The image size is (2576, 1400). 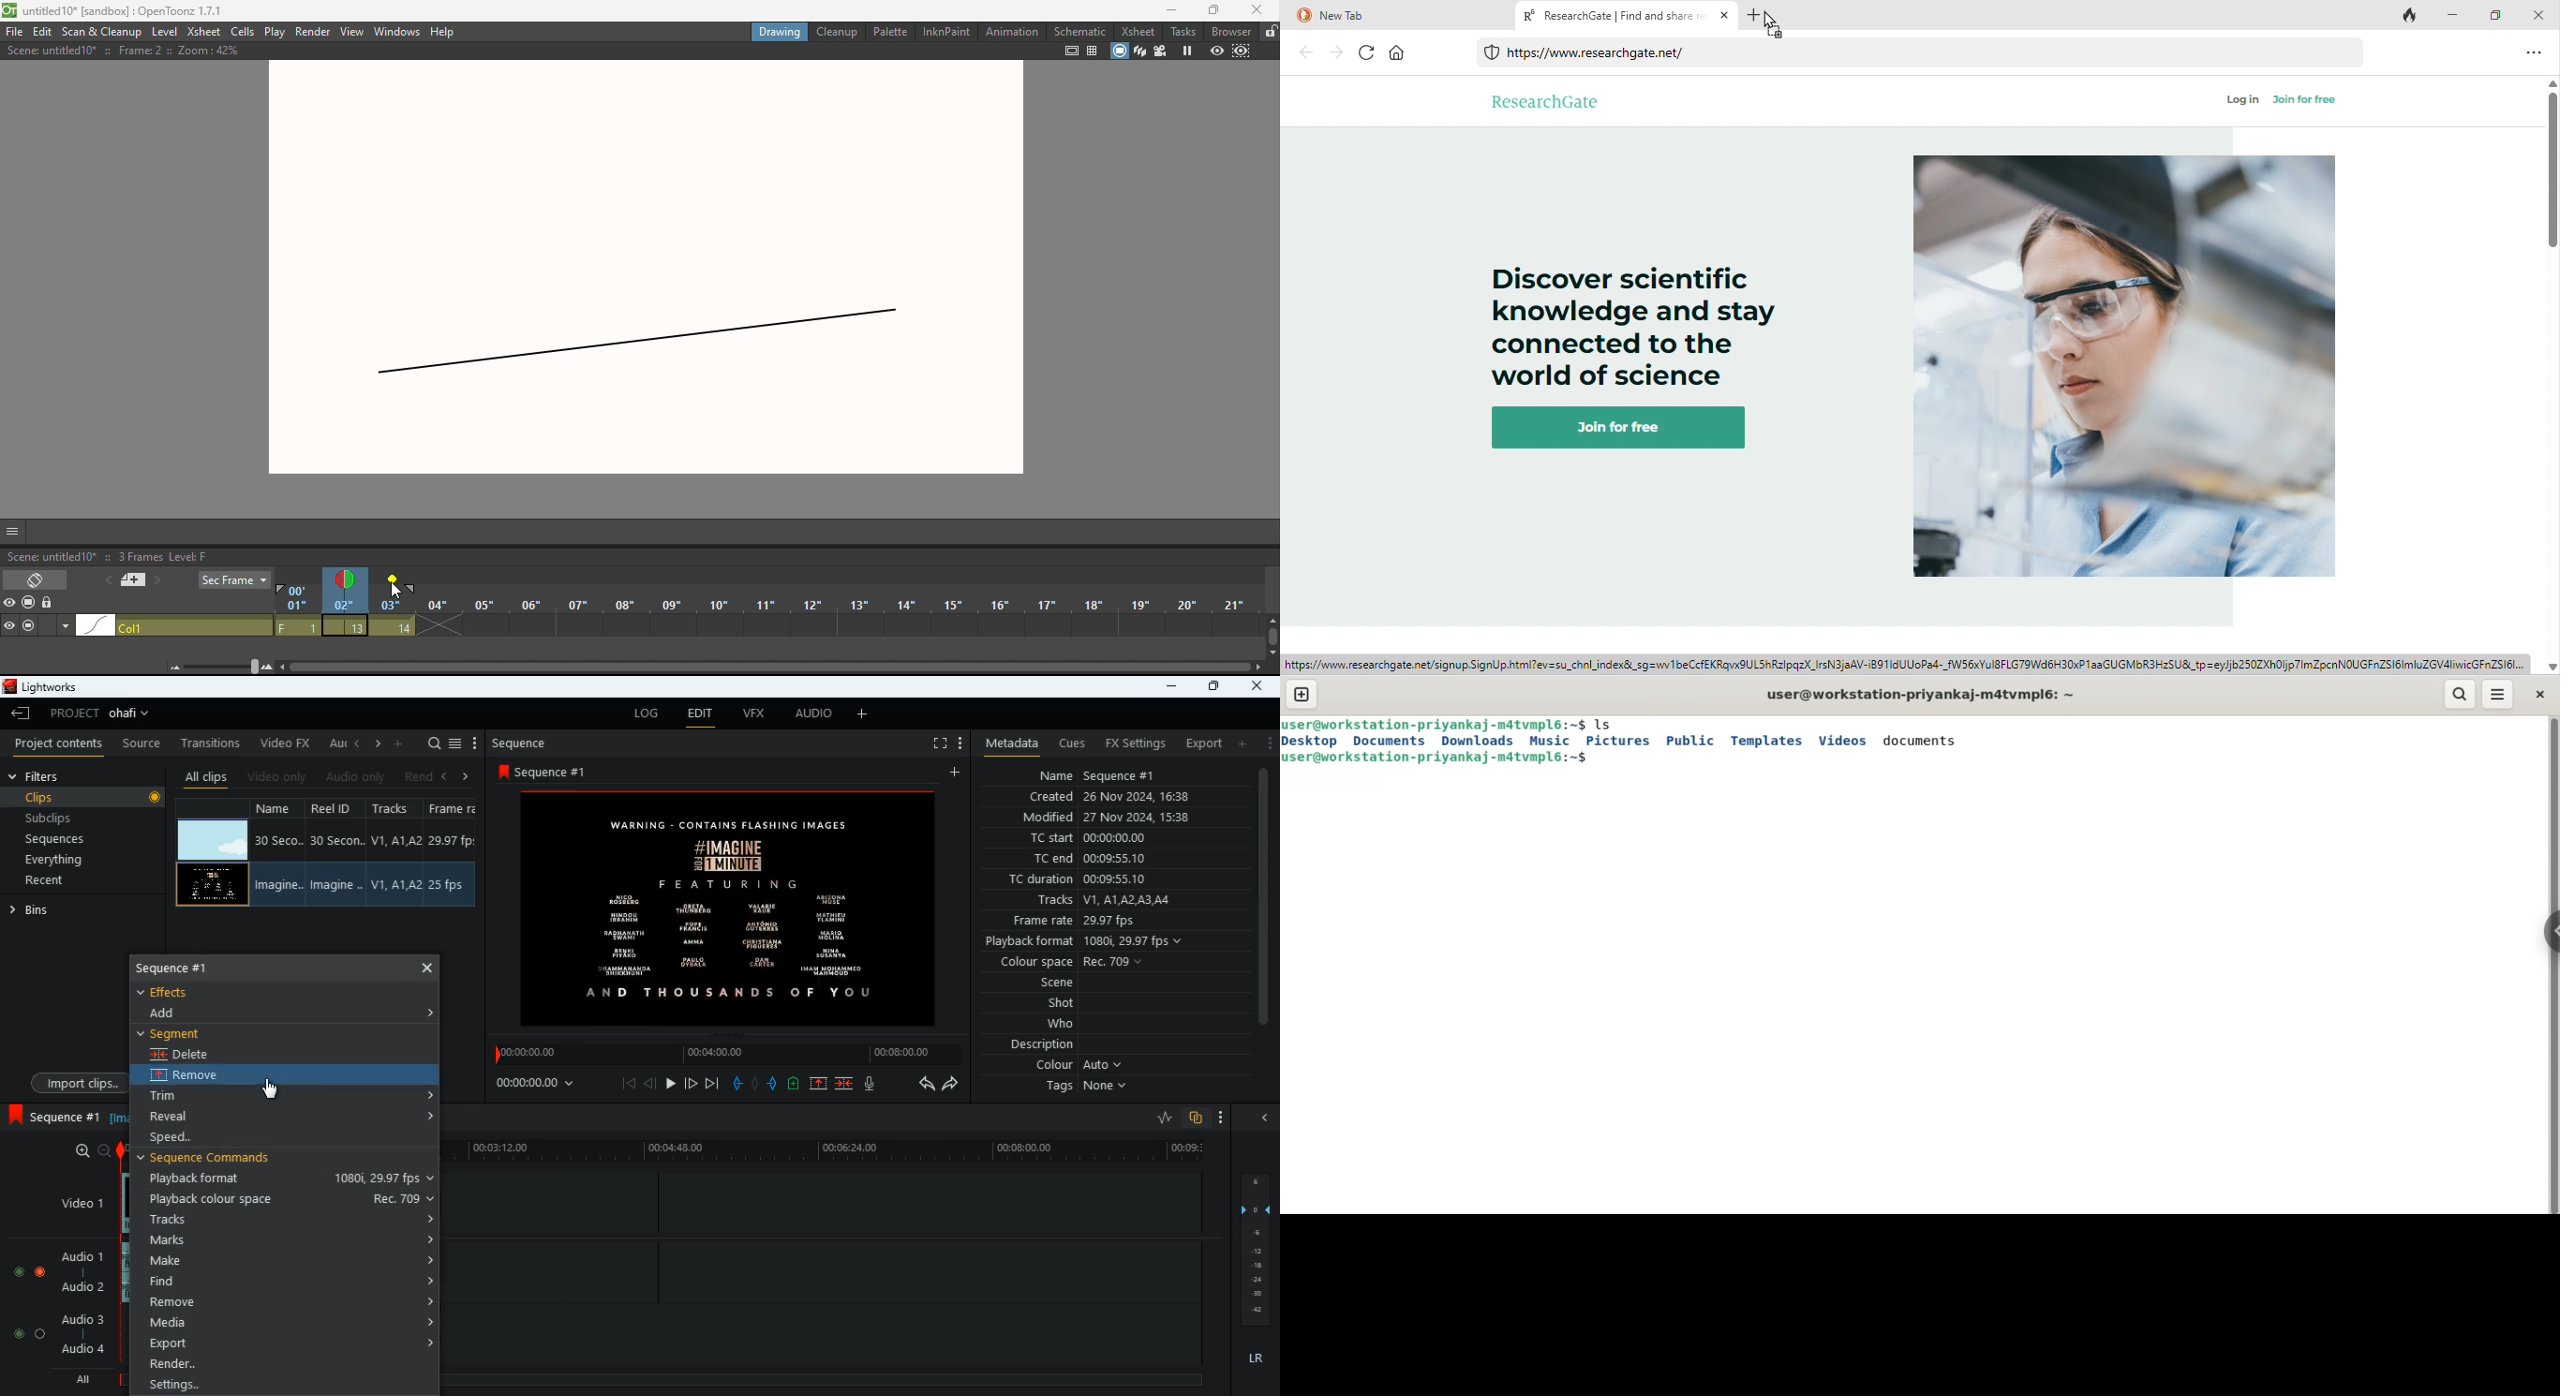 I want to click on transitions, so click(x=210, y=742).